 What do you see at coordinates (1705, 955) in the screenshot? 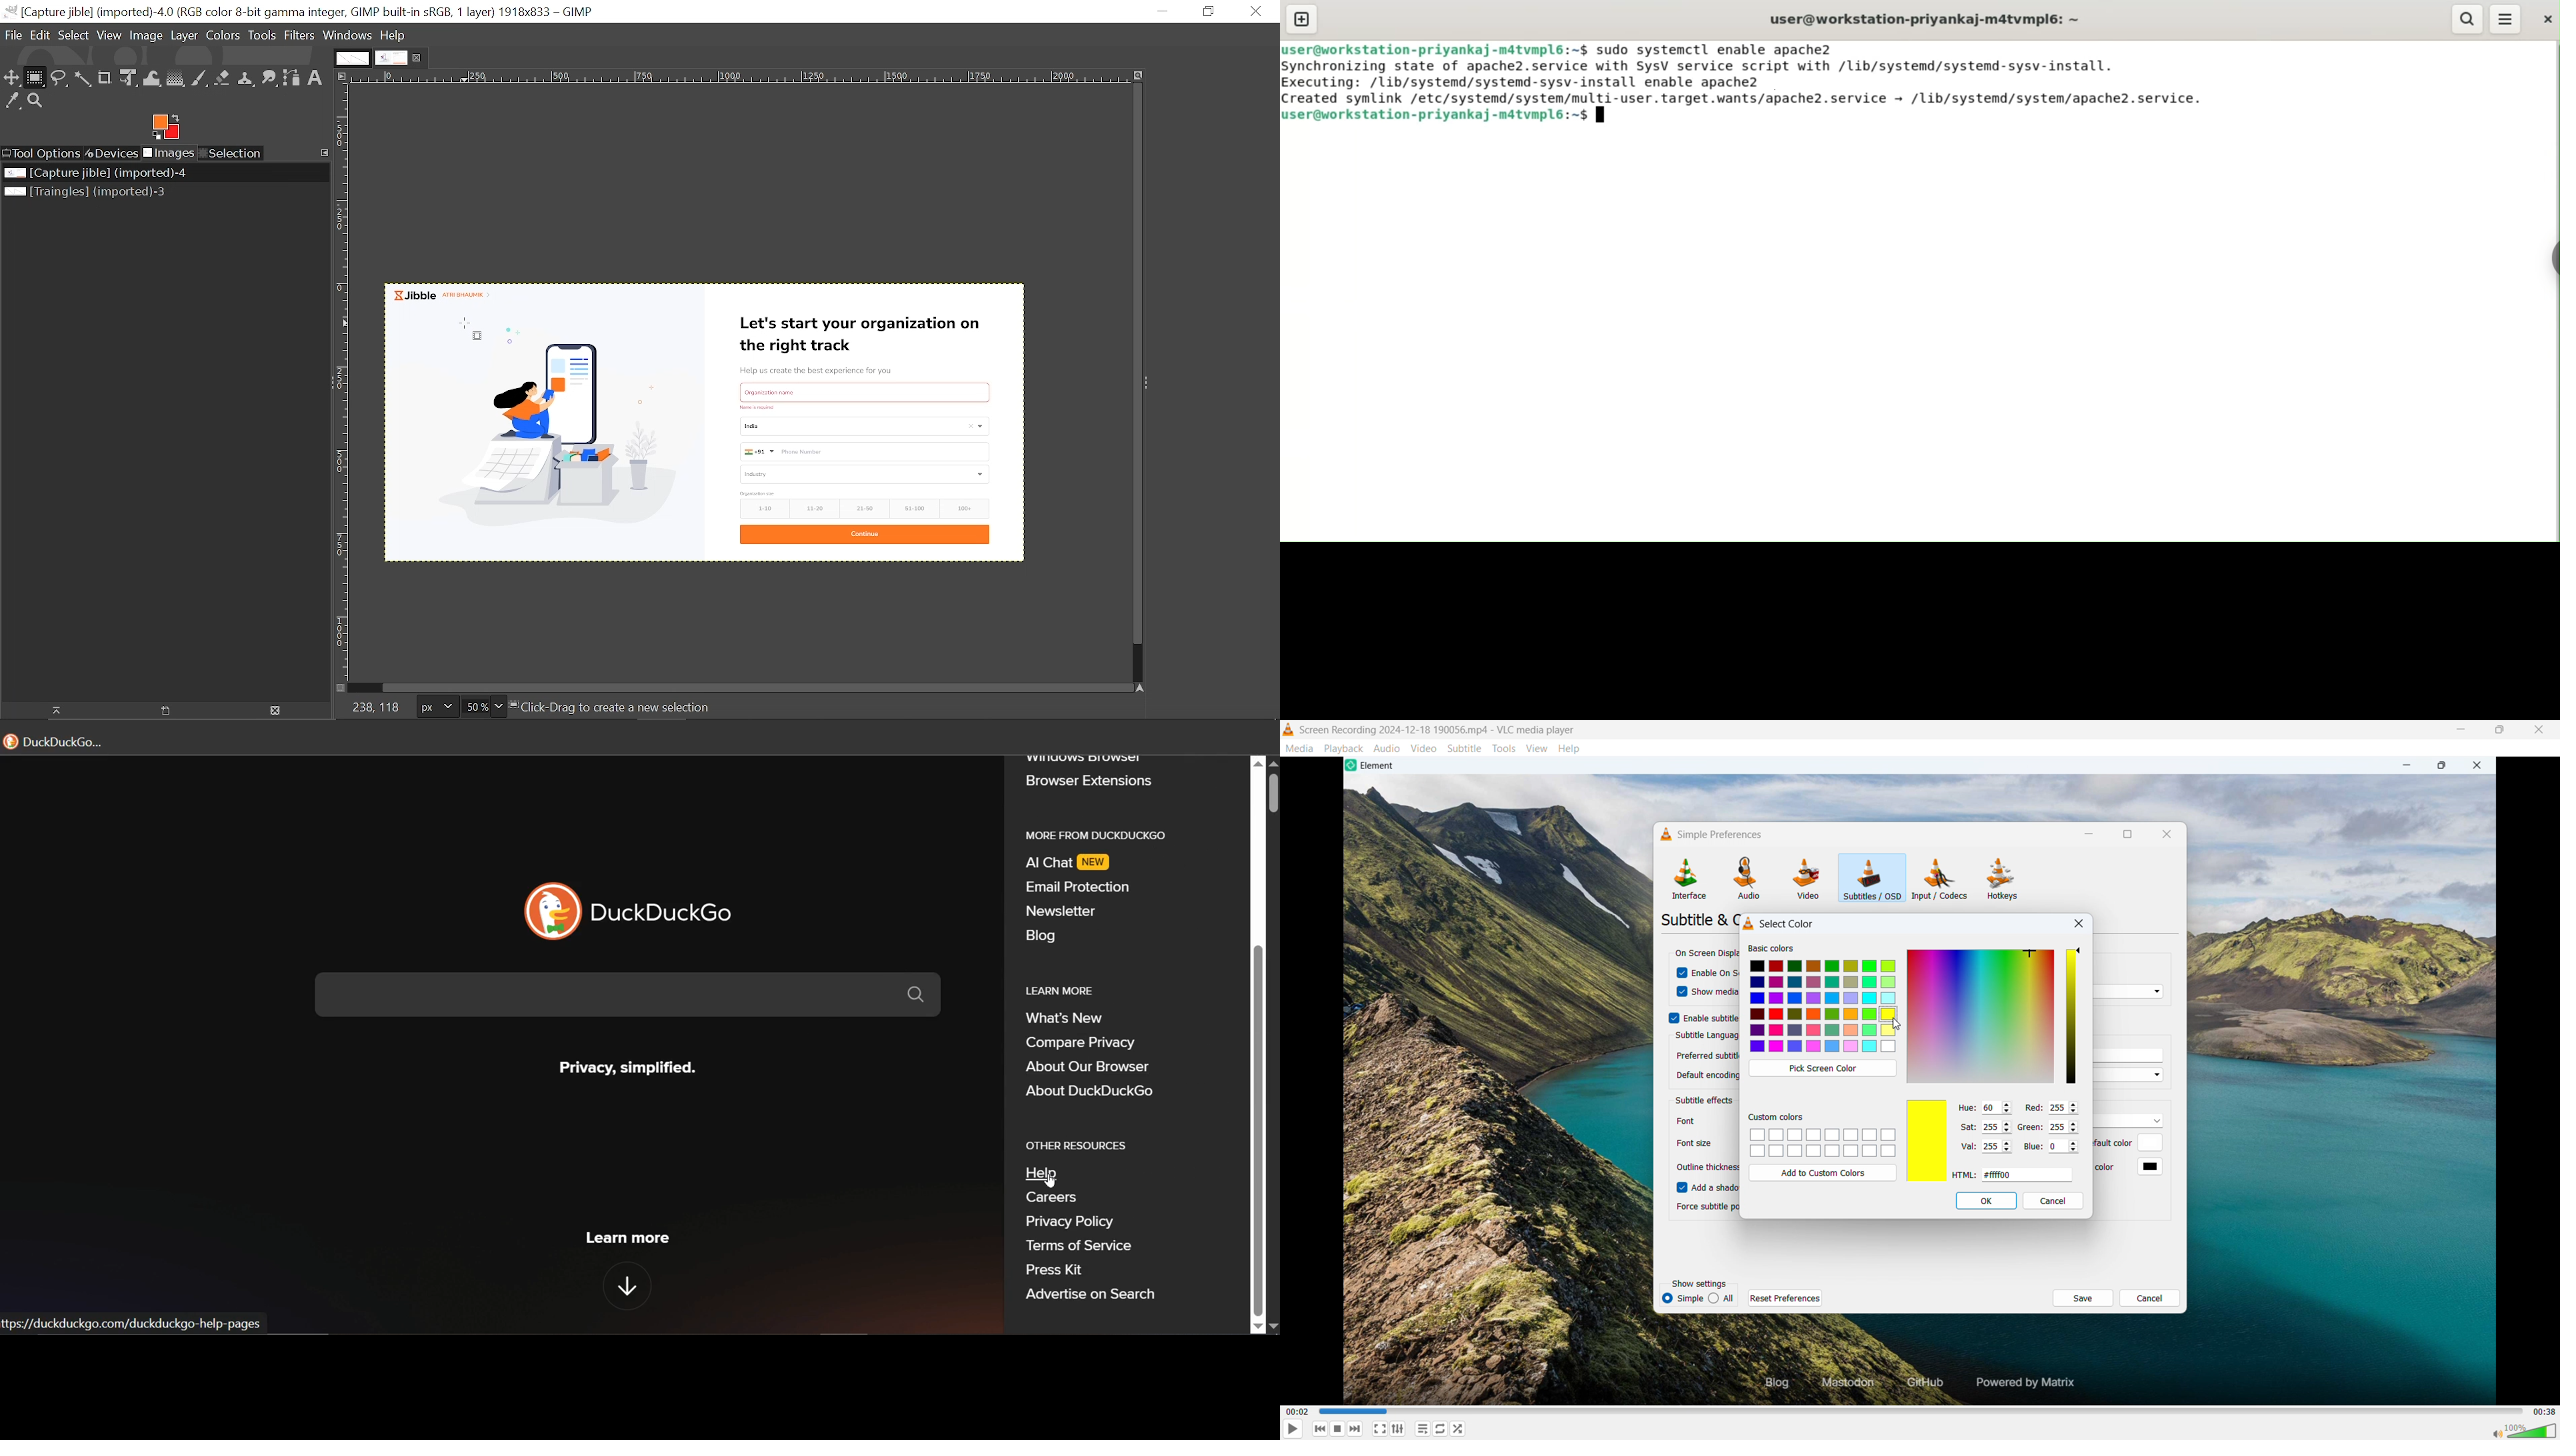
I see `On screen display ` at bounding box center [1705, 955].